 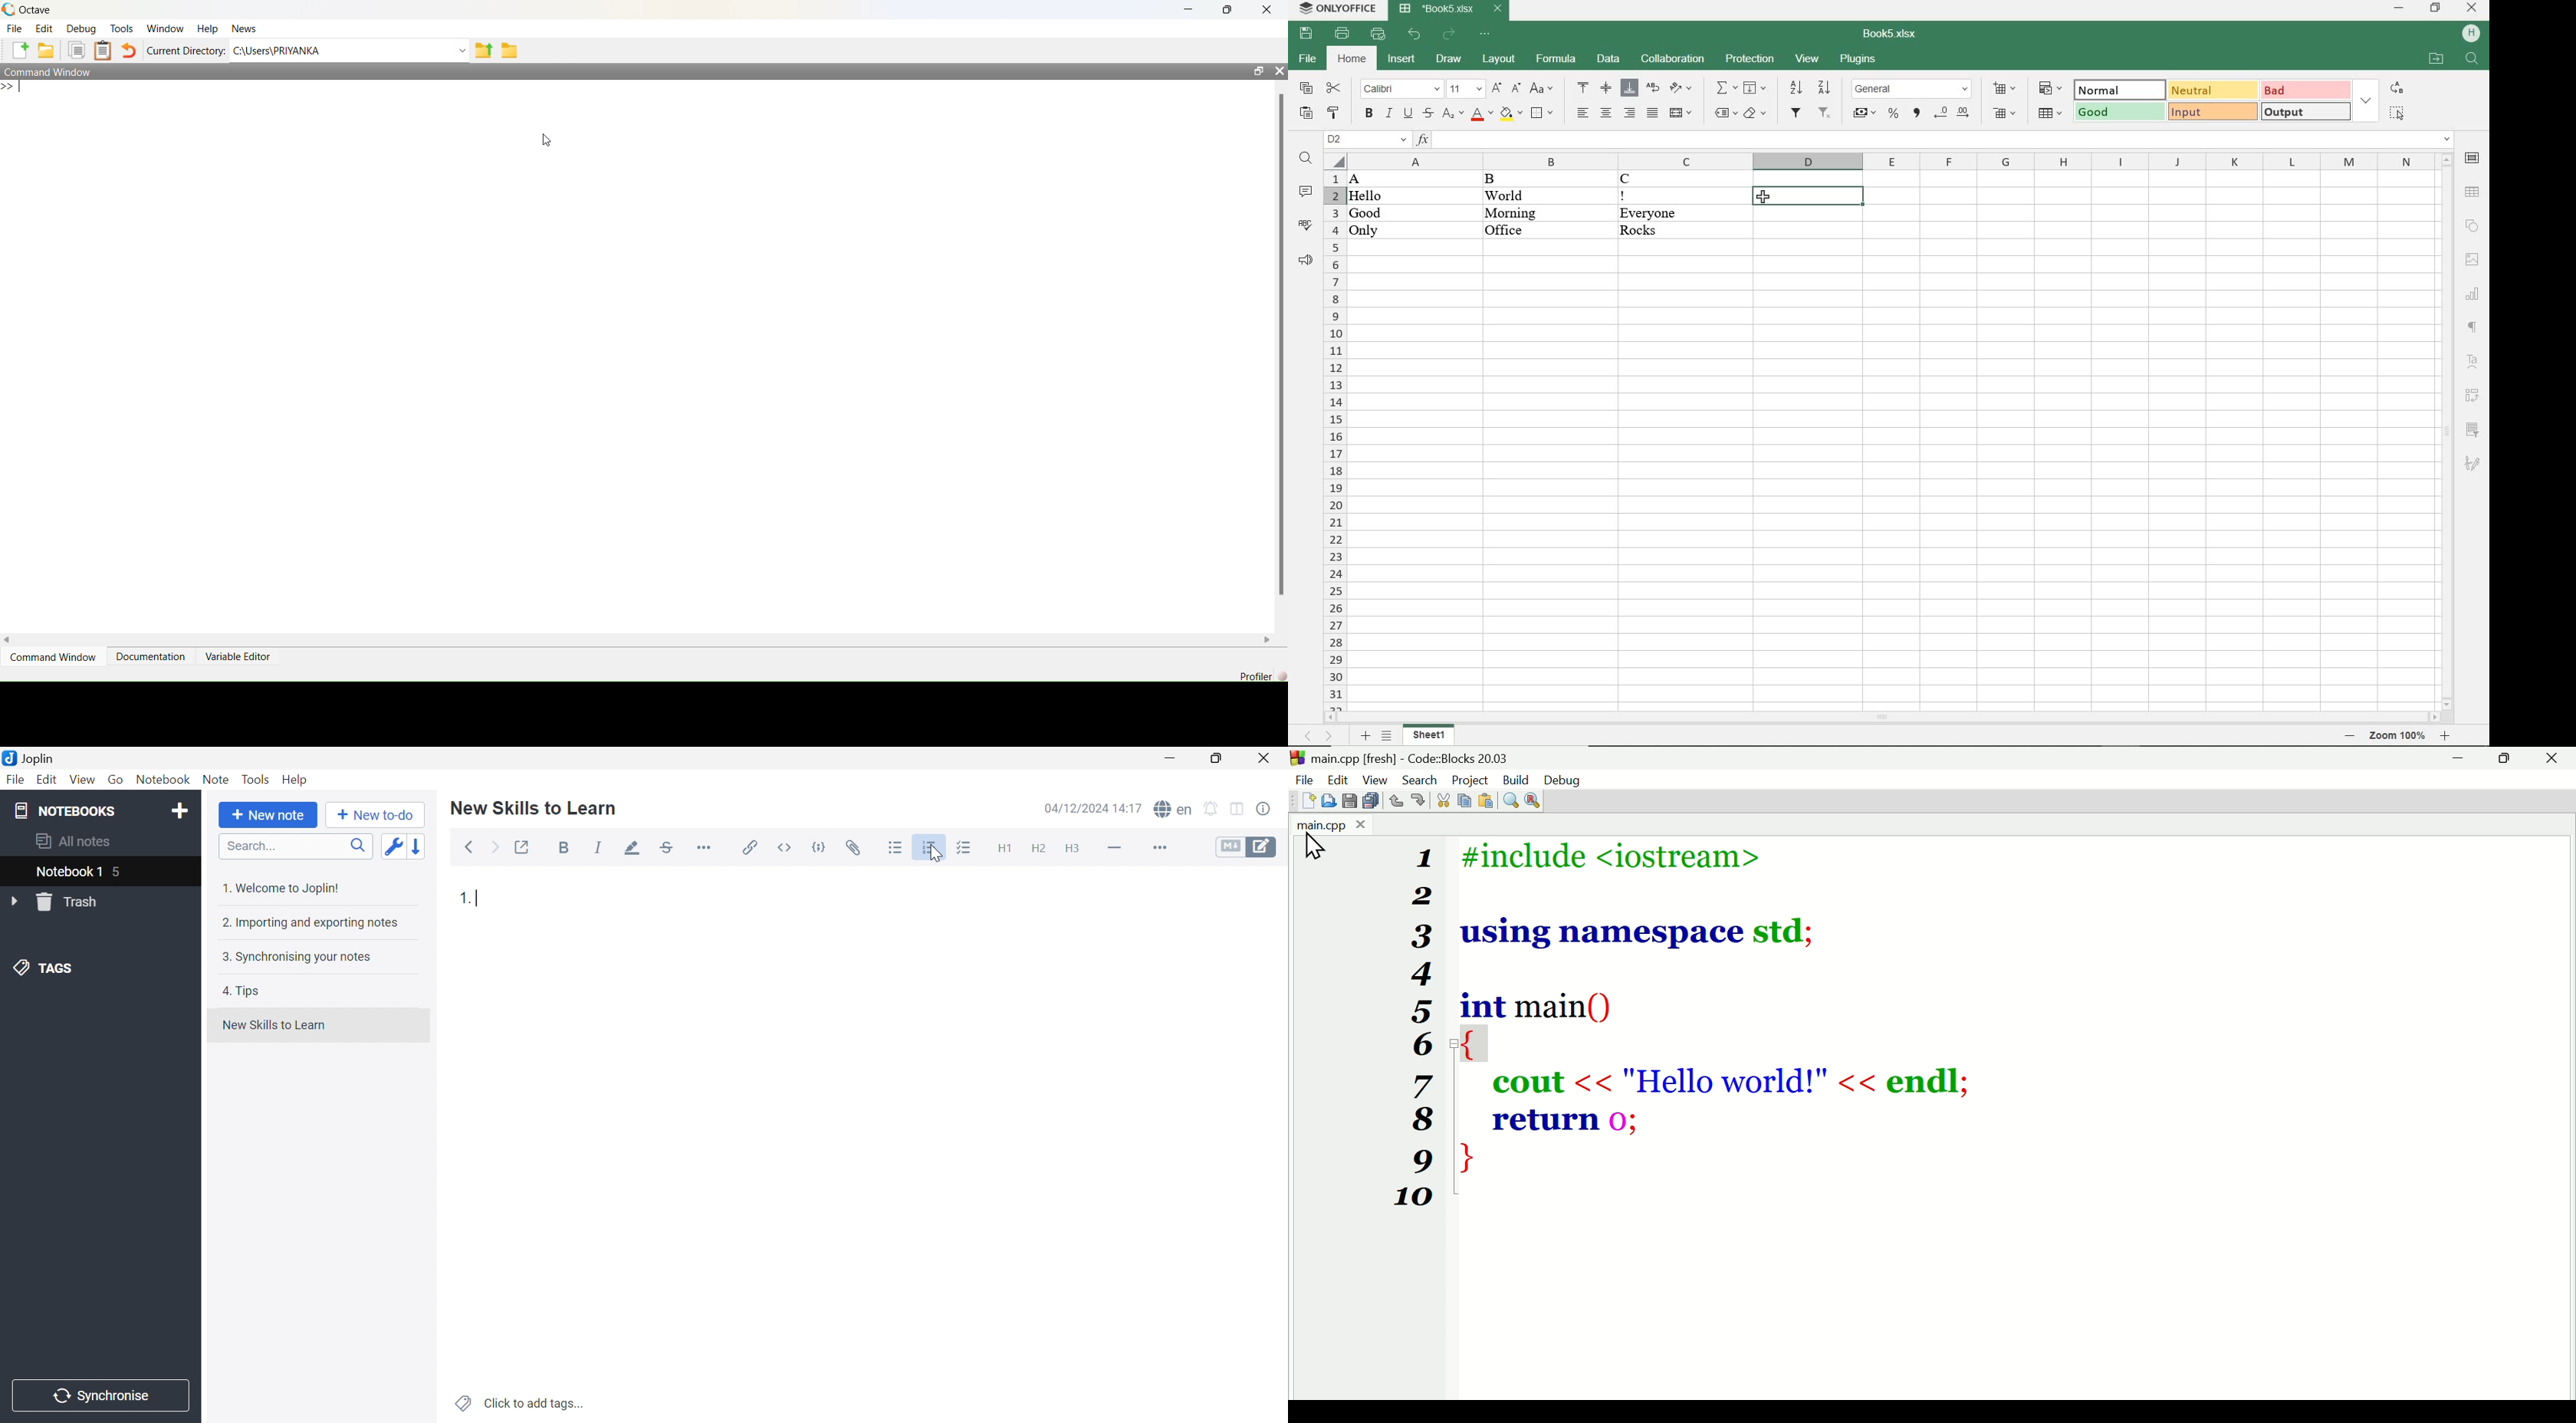 I want to click on number format, so click(x=1913, y=89).